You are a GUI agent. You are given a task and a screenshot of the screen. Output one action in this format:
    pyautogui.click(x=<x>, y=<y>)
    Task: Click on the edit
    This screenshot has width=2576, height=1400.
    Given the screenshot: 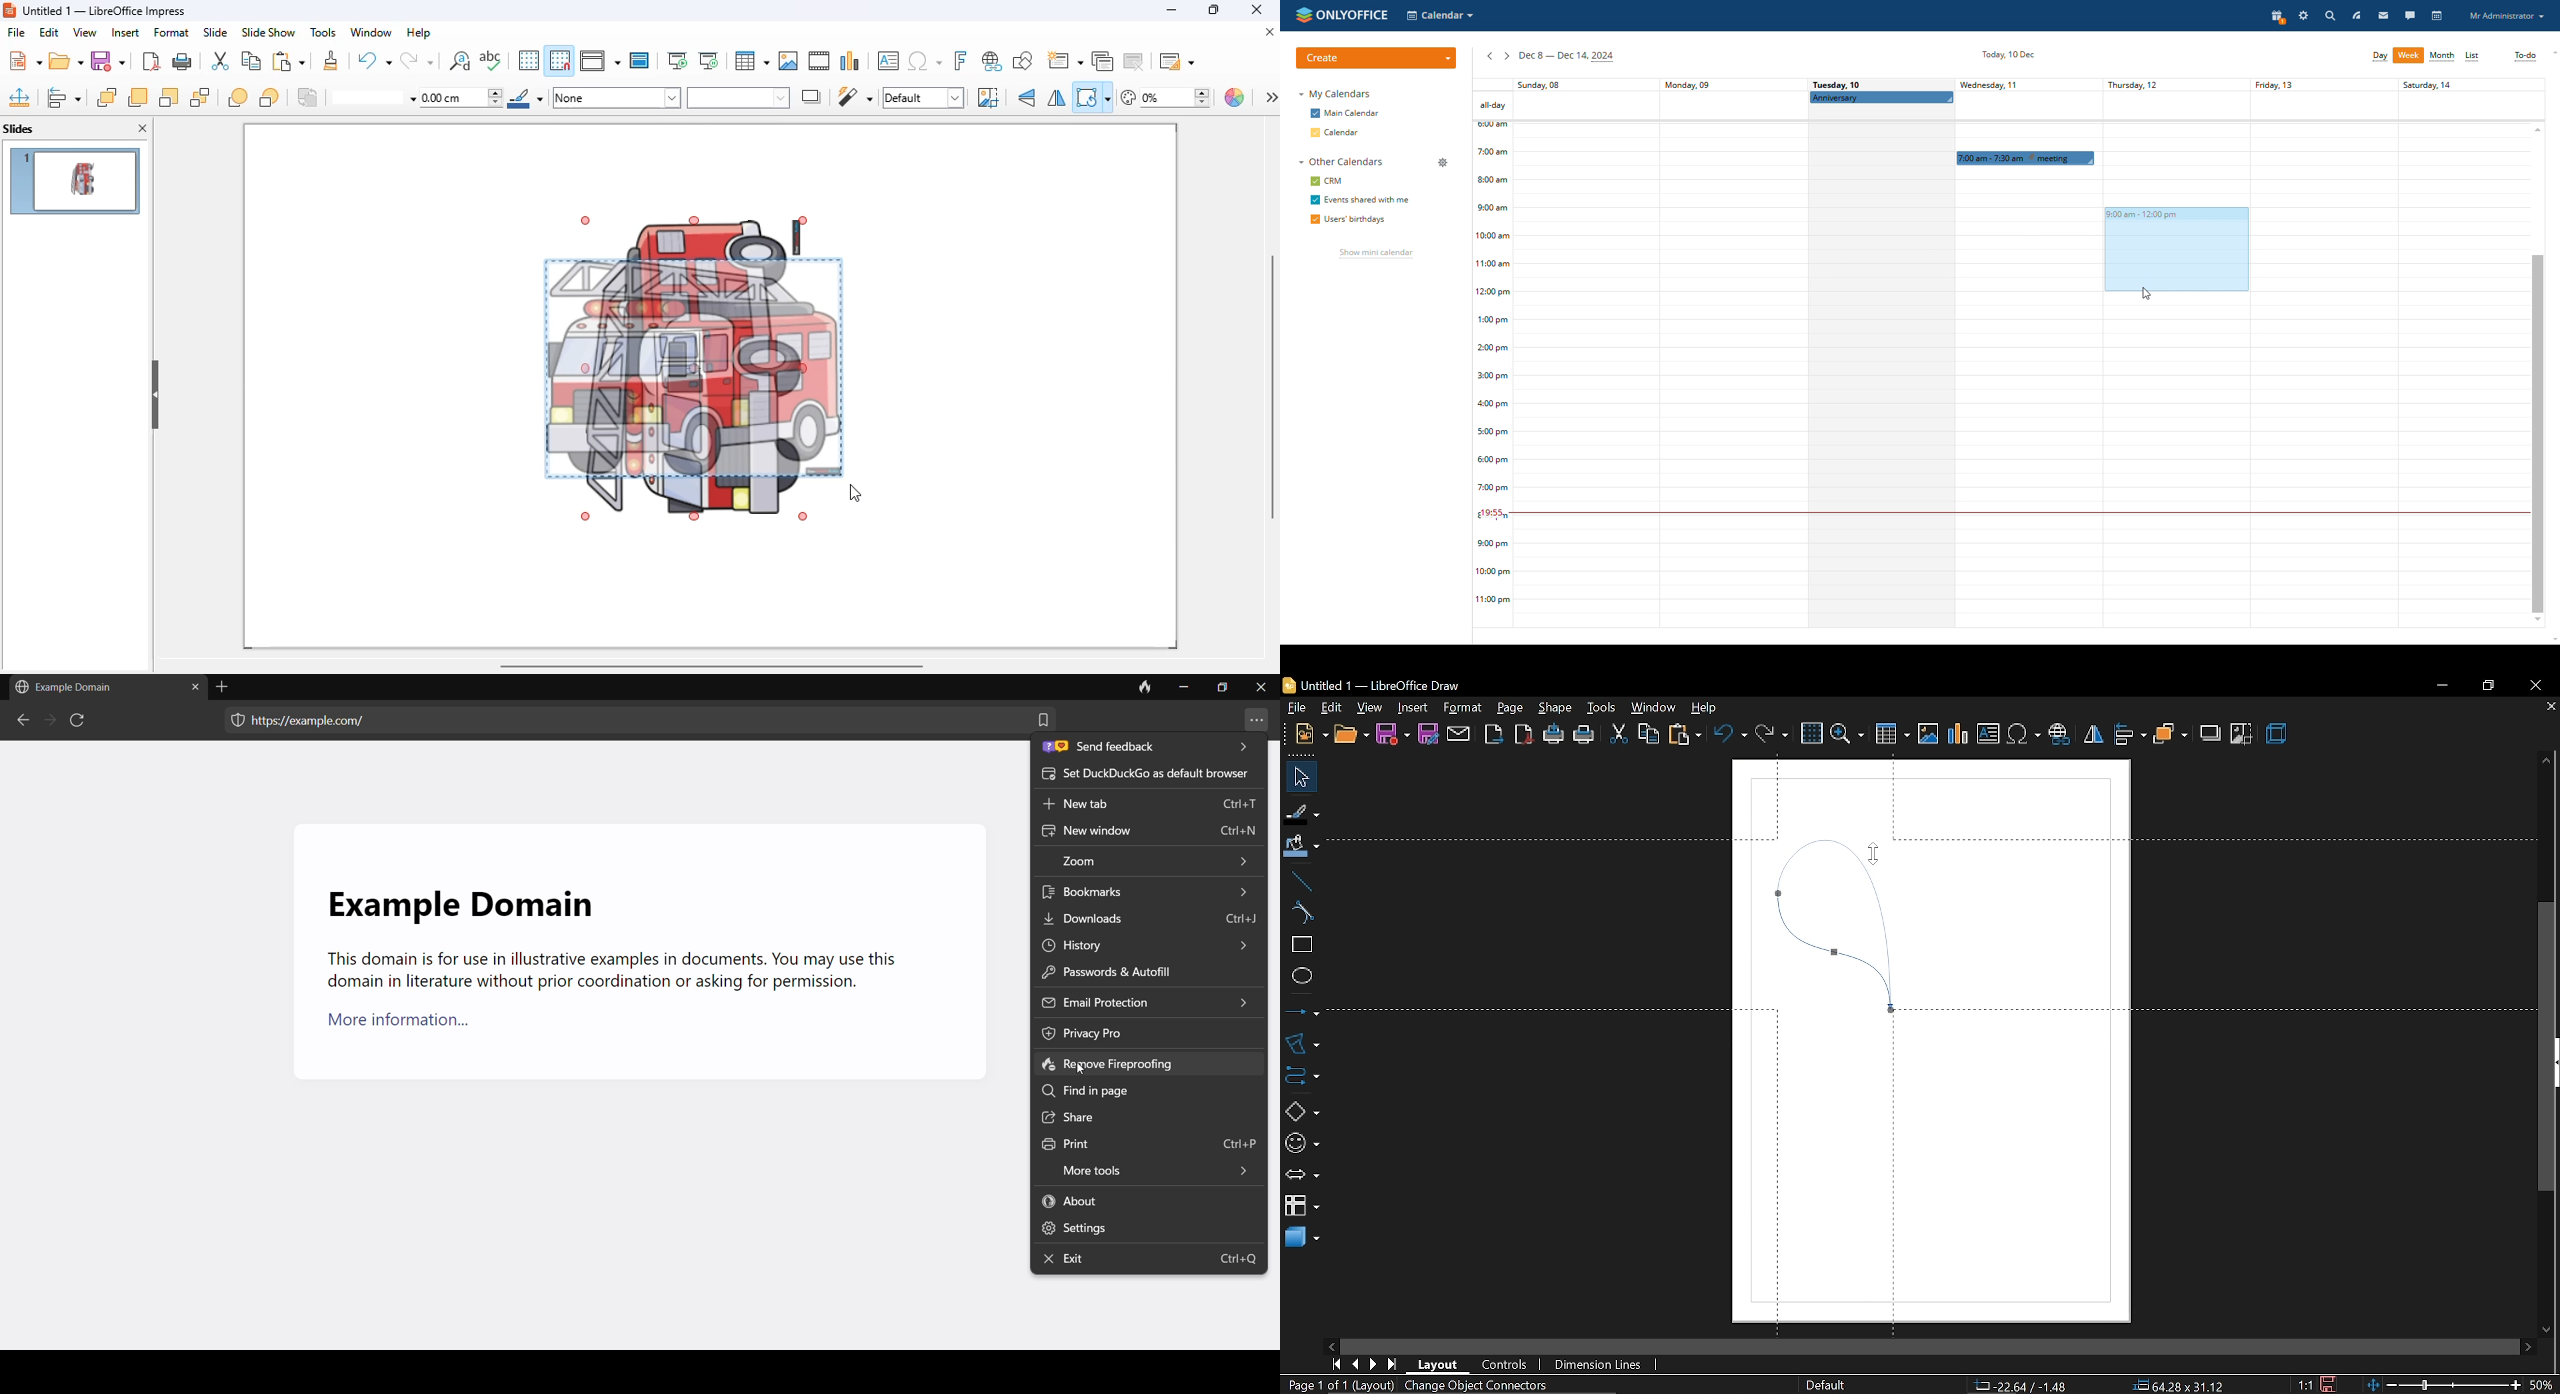 What is the action you would take?
    pyautogui.click(x=1330, y=707)
    